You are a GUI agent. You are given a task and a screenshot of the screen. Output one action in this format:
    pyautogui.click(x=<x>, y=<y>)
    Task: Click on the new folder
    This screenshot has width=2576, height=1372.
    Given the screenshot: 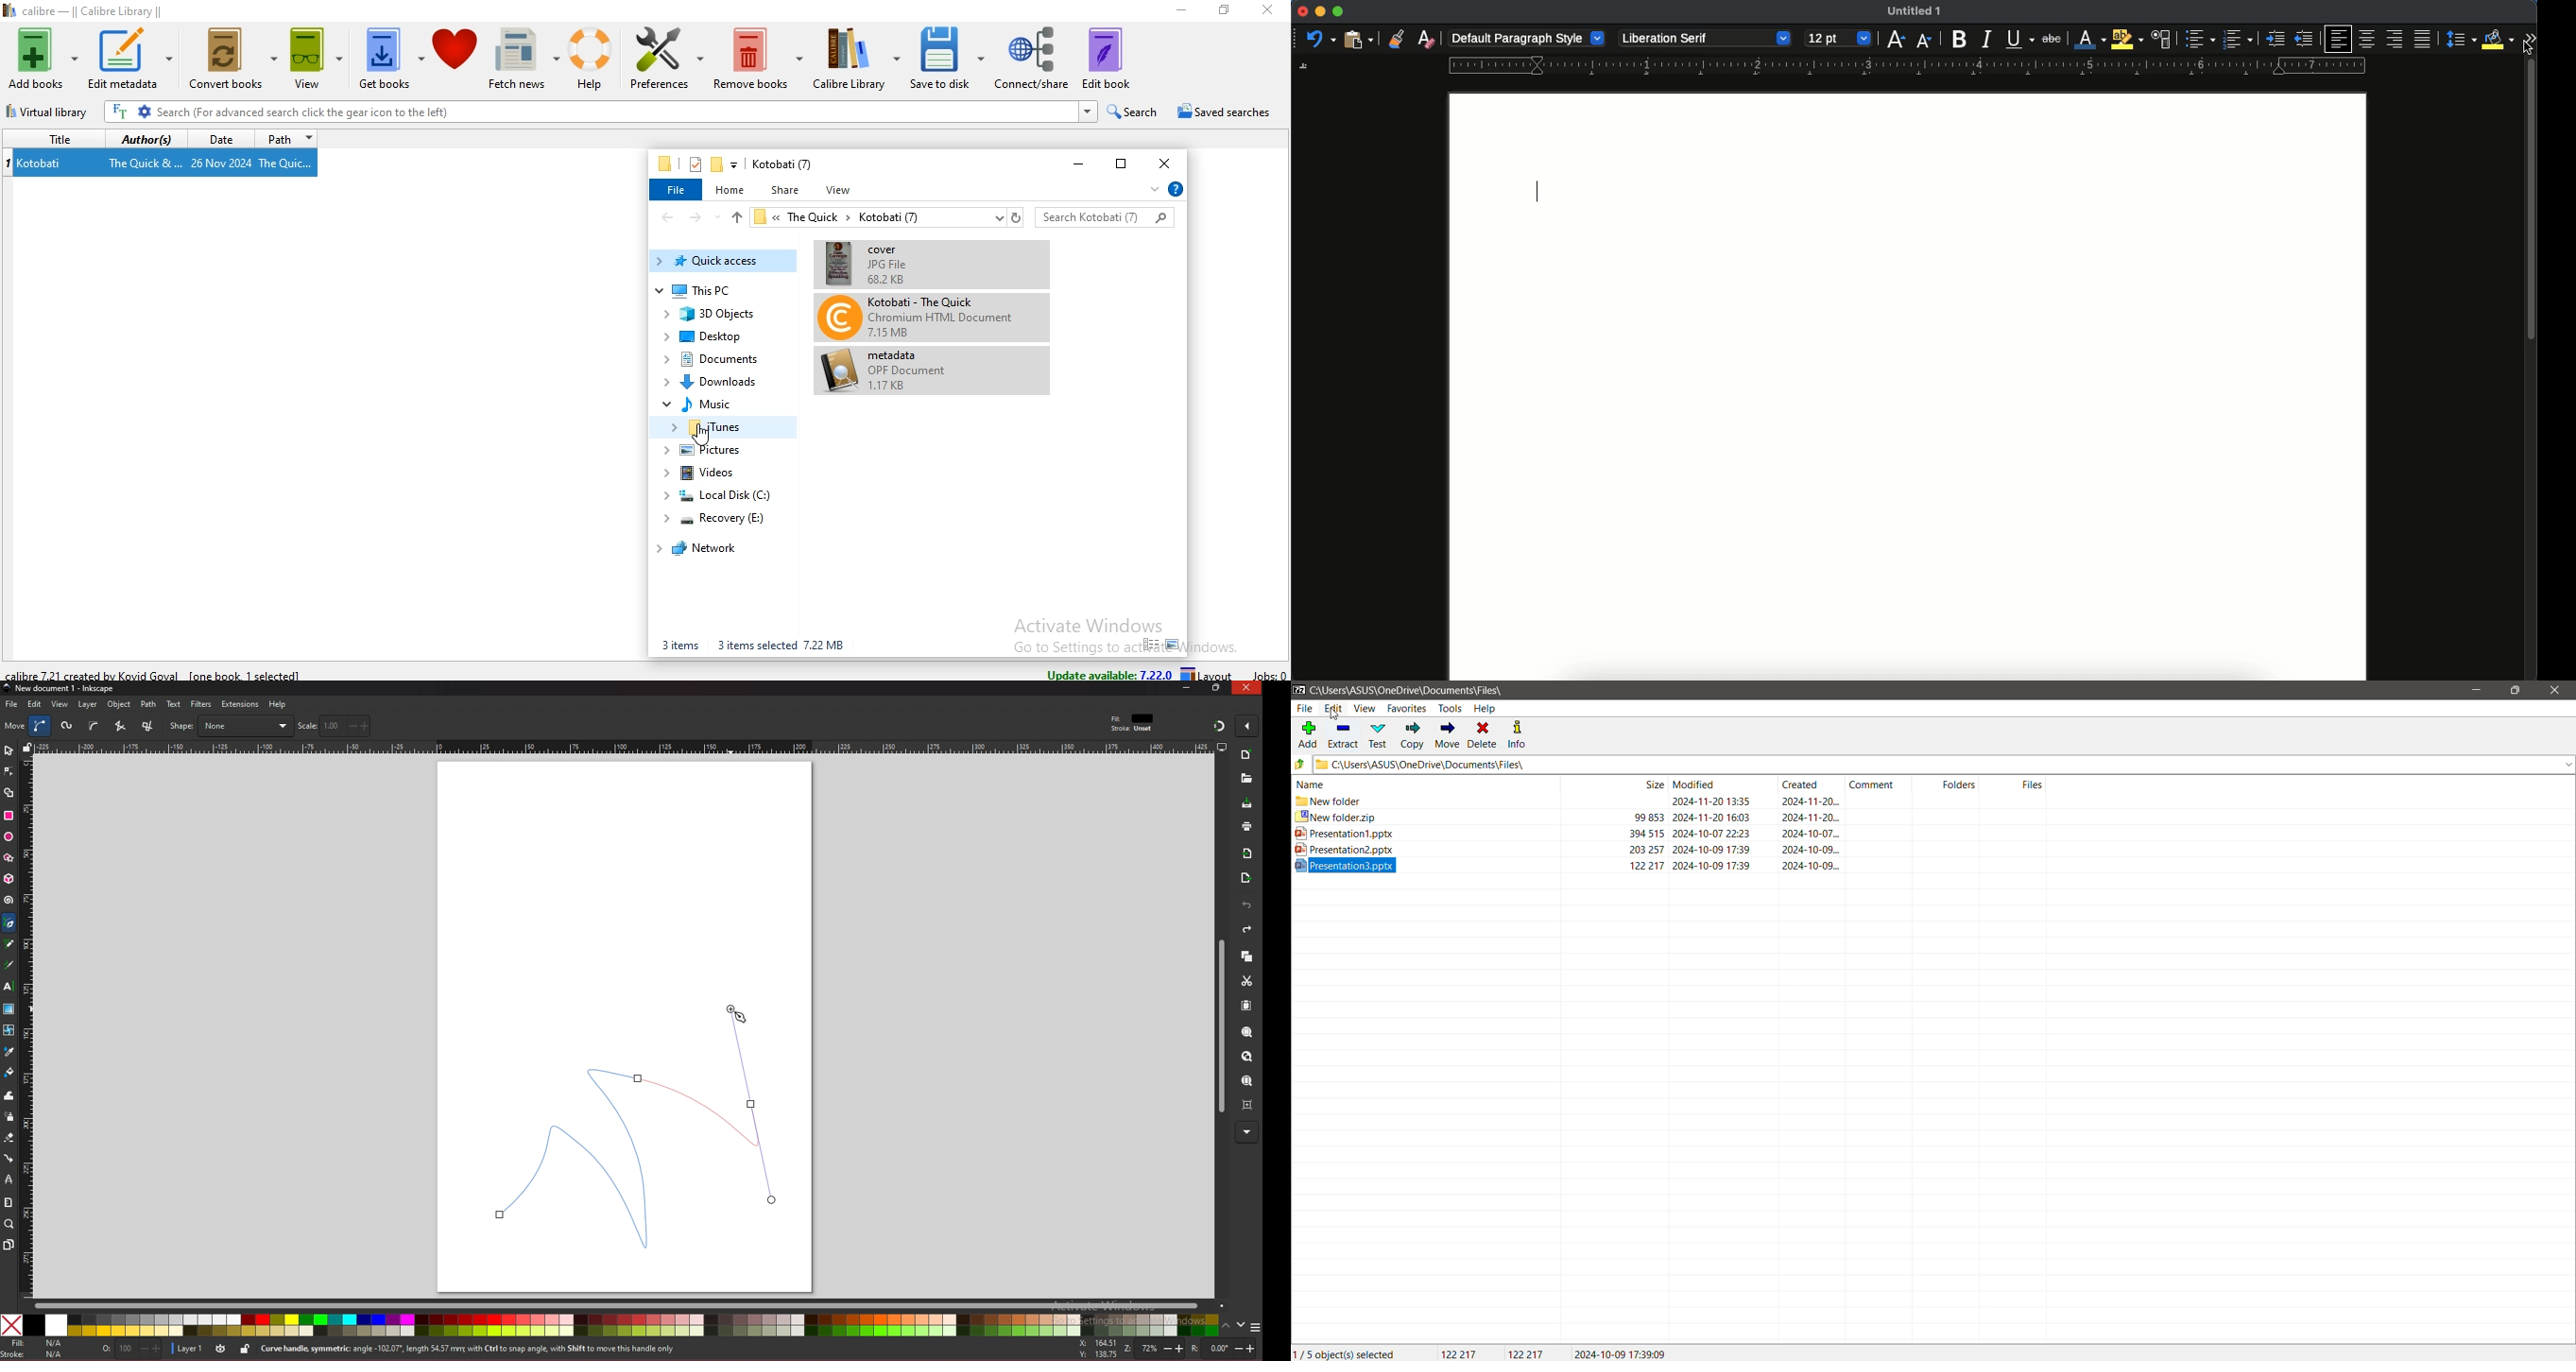 What is the action you would take?
    pyautogui.click(x=717, y=165)
    